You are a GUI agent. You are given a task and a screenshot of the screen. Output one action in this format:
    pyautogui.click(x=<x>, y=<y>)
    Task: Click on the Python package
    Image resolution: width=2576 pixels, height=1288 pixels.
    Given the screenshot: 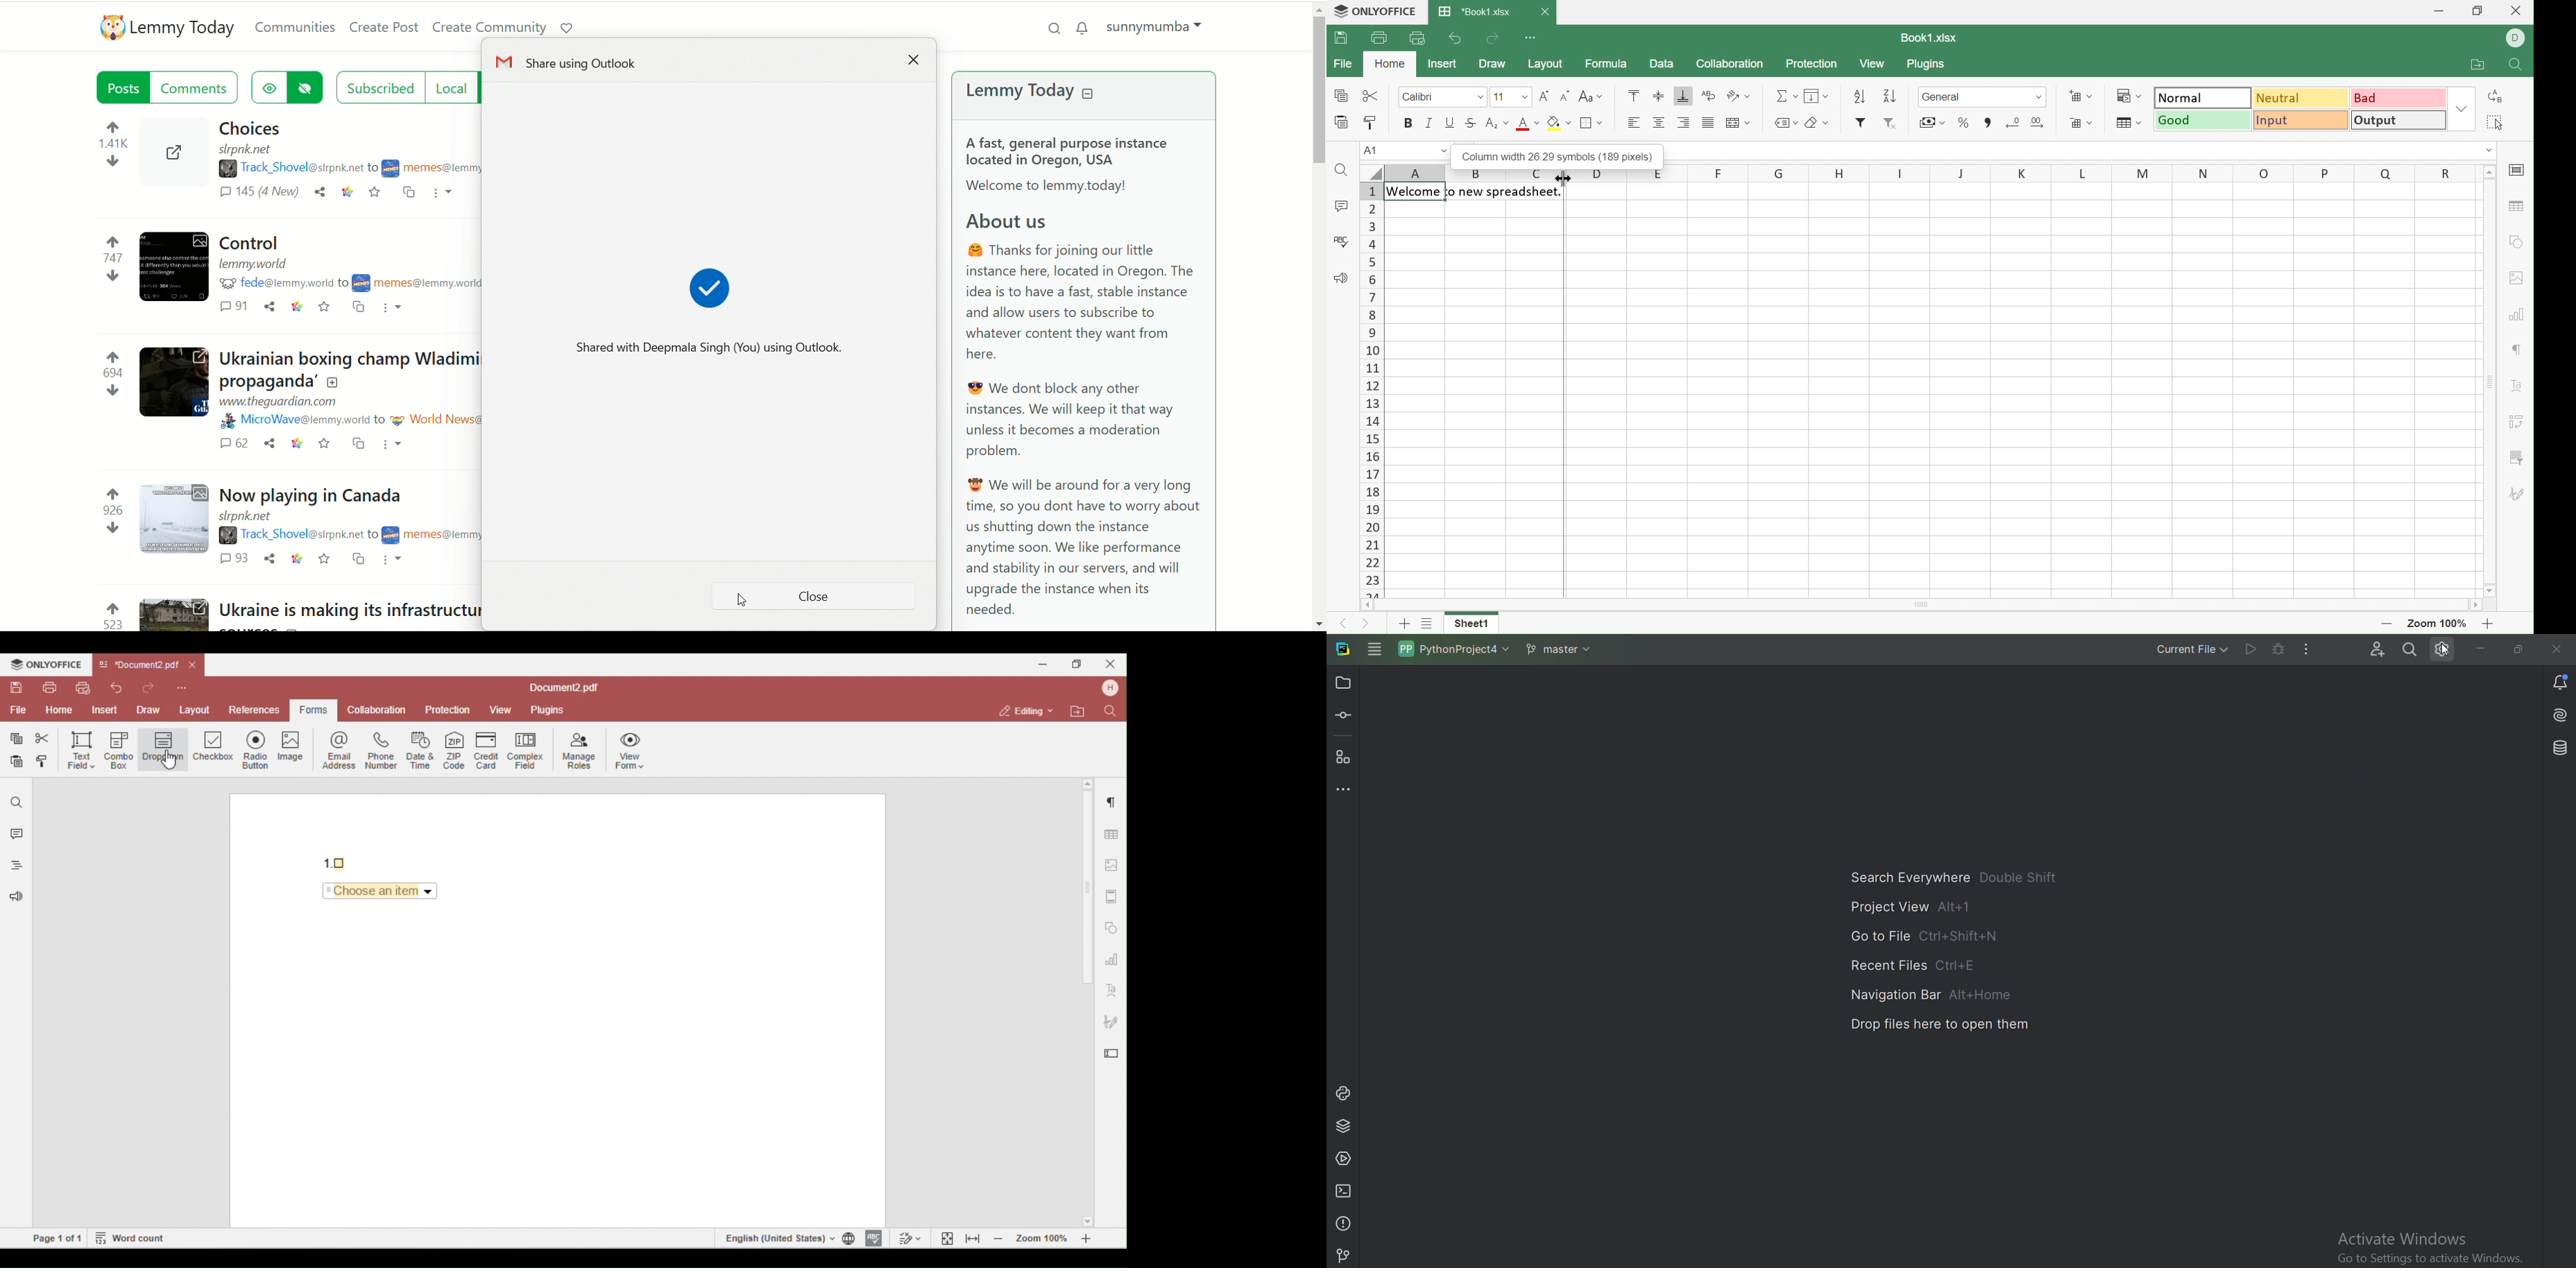 What is the action you would take?
    pyautogui.click(x=1345, y=1125)
    